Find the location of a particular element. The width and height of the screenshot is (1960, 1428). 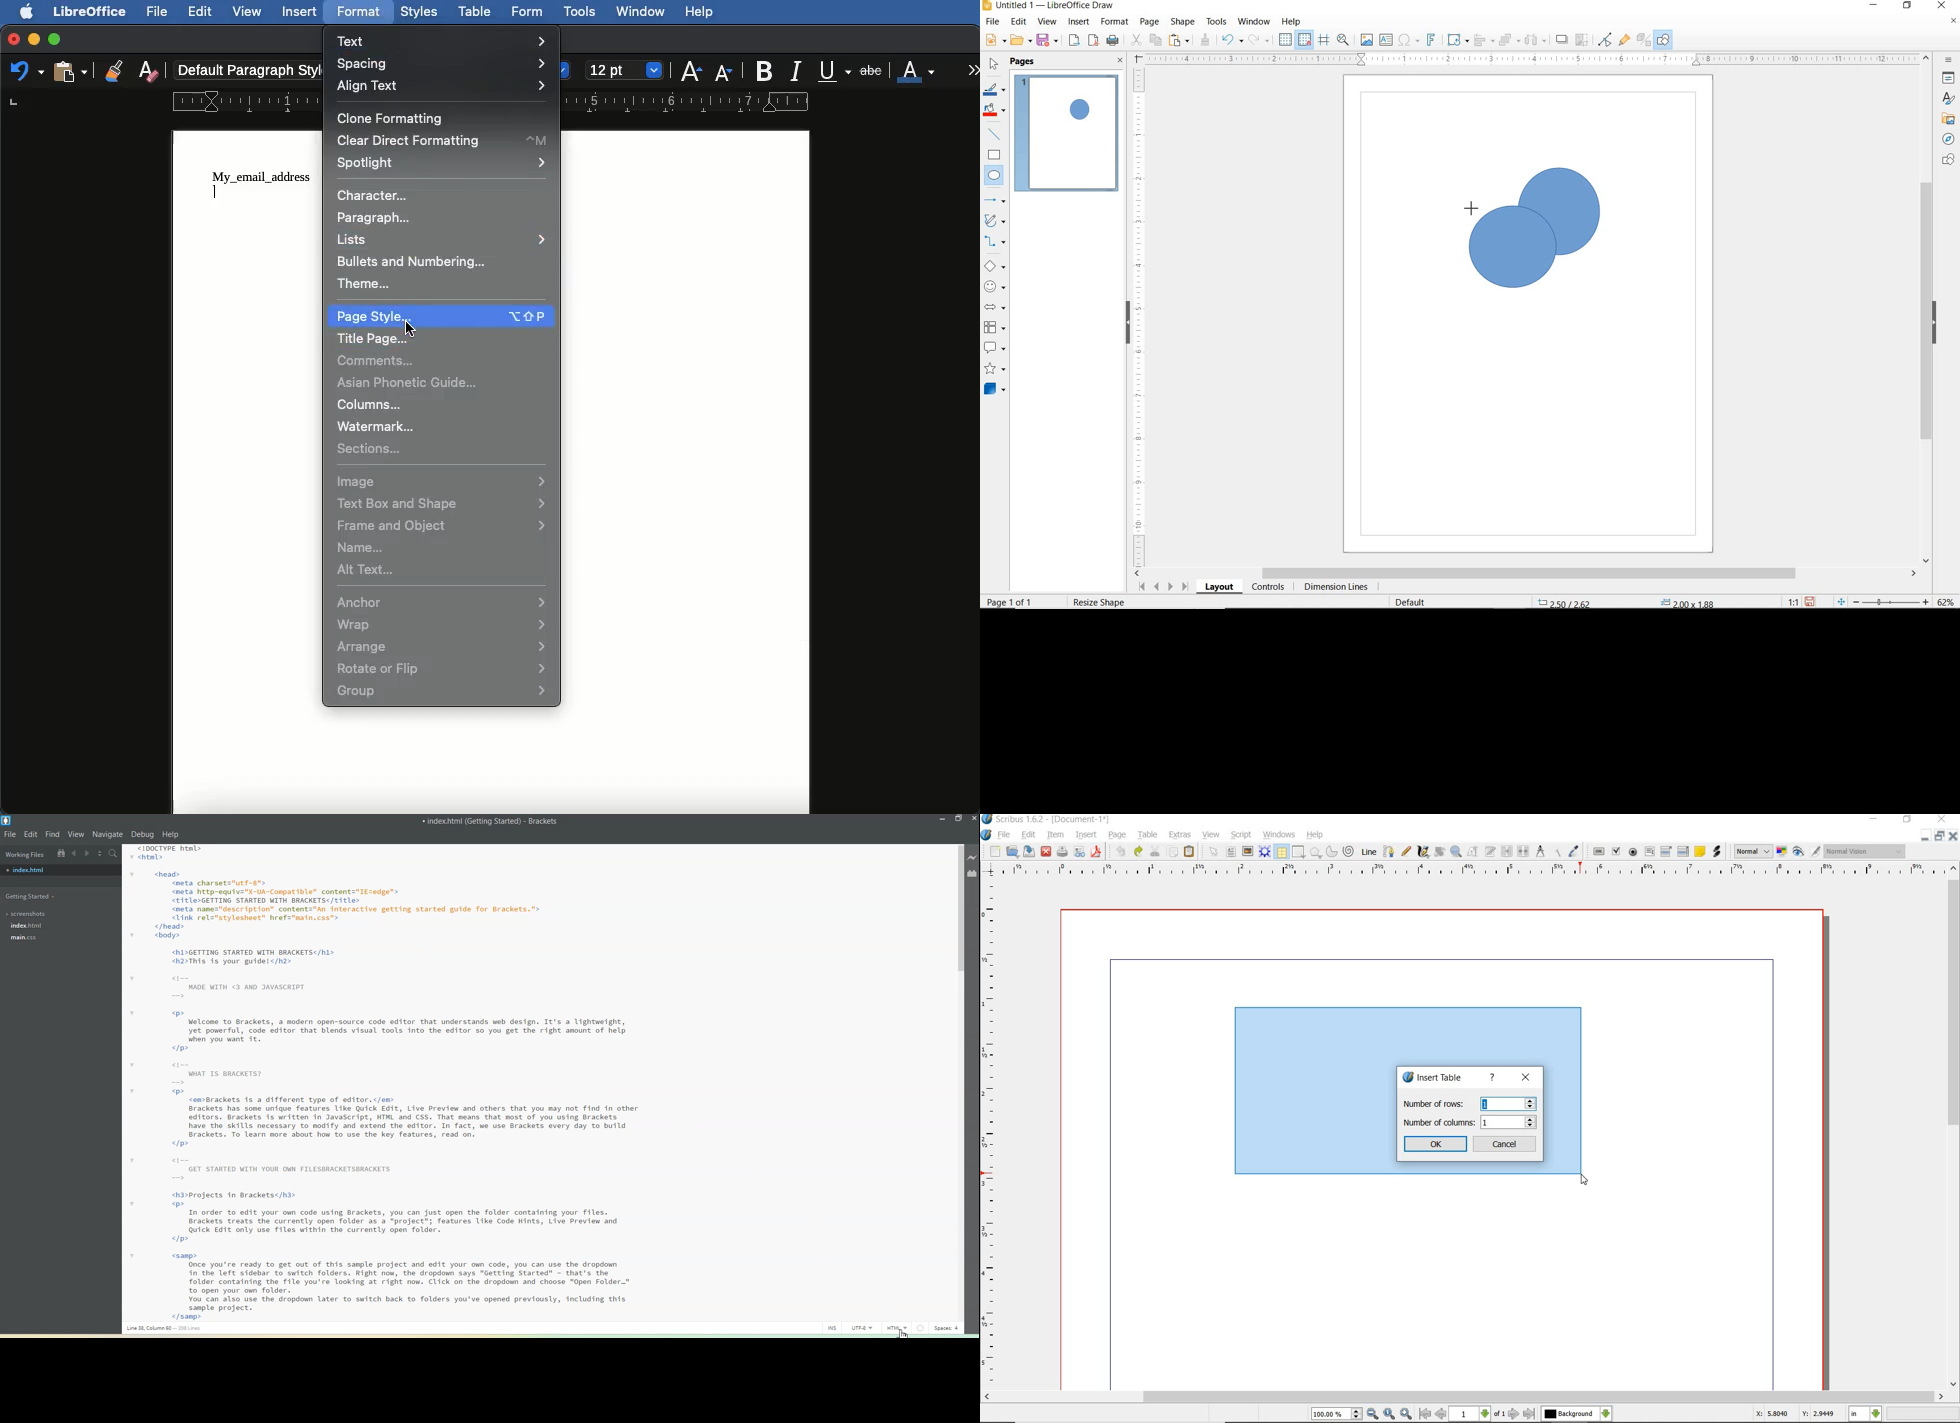

Text box and shape is located at coordinates (443, 502).